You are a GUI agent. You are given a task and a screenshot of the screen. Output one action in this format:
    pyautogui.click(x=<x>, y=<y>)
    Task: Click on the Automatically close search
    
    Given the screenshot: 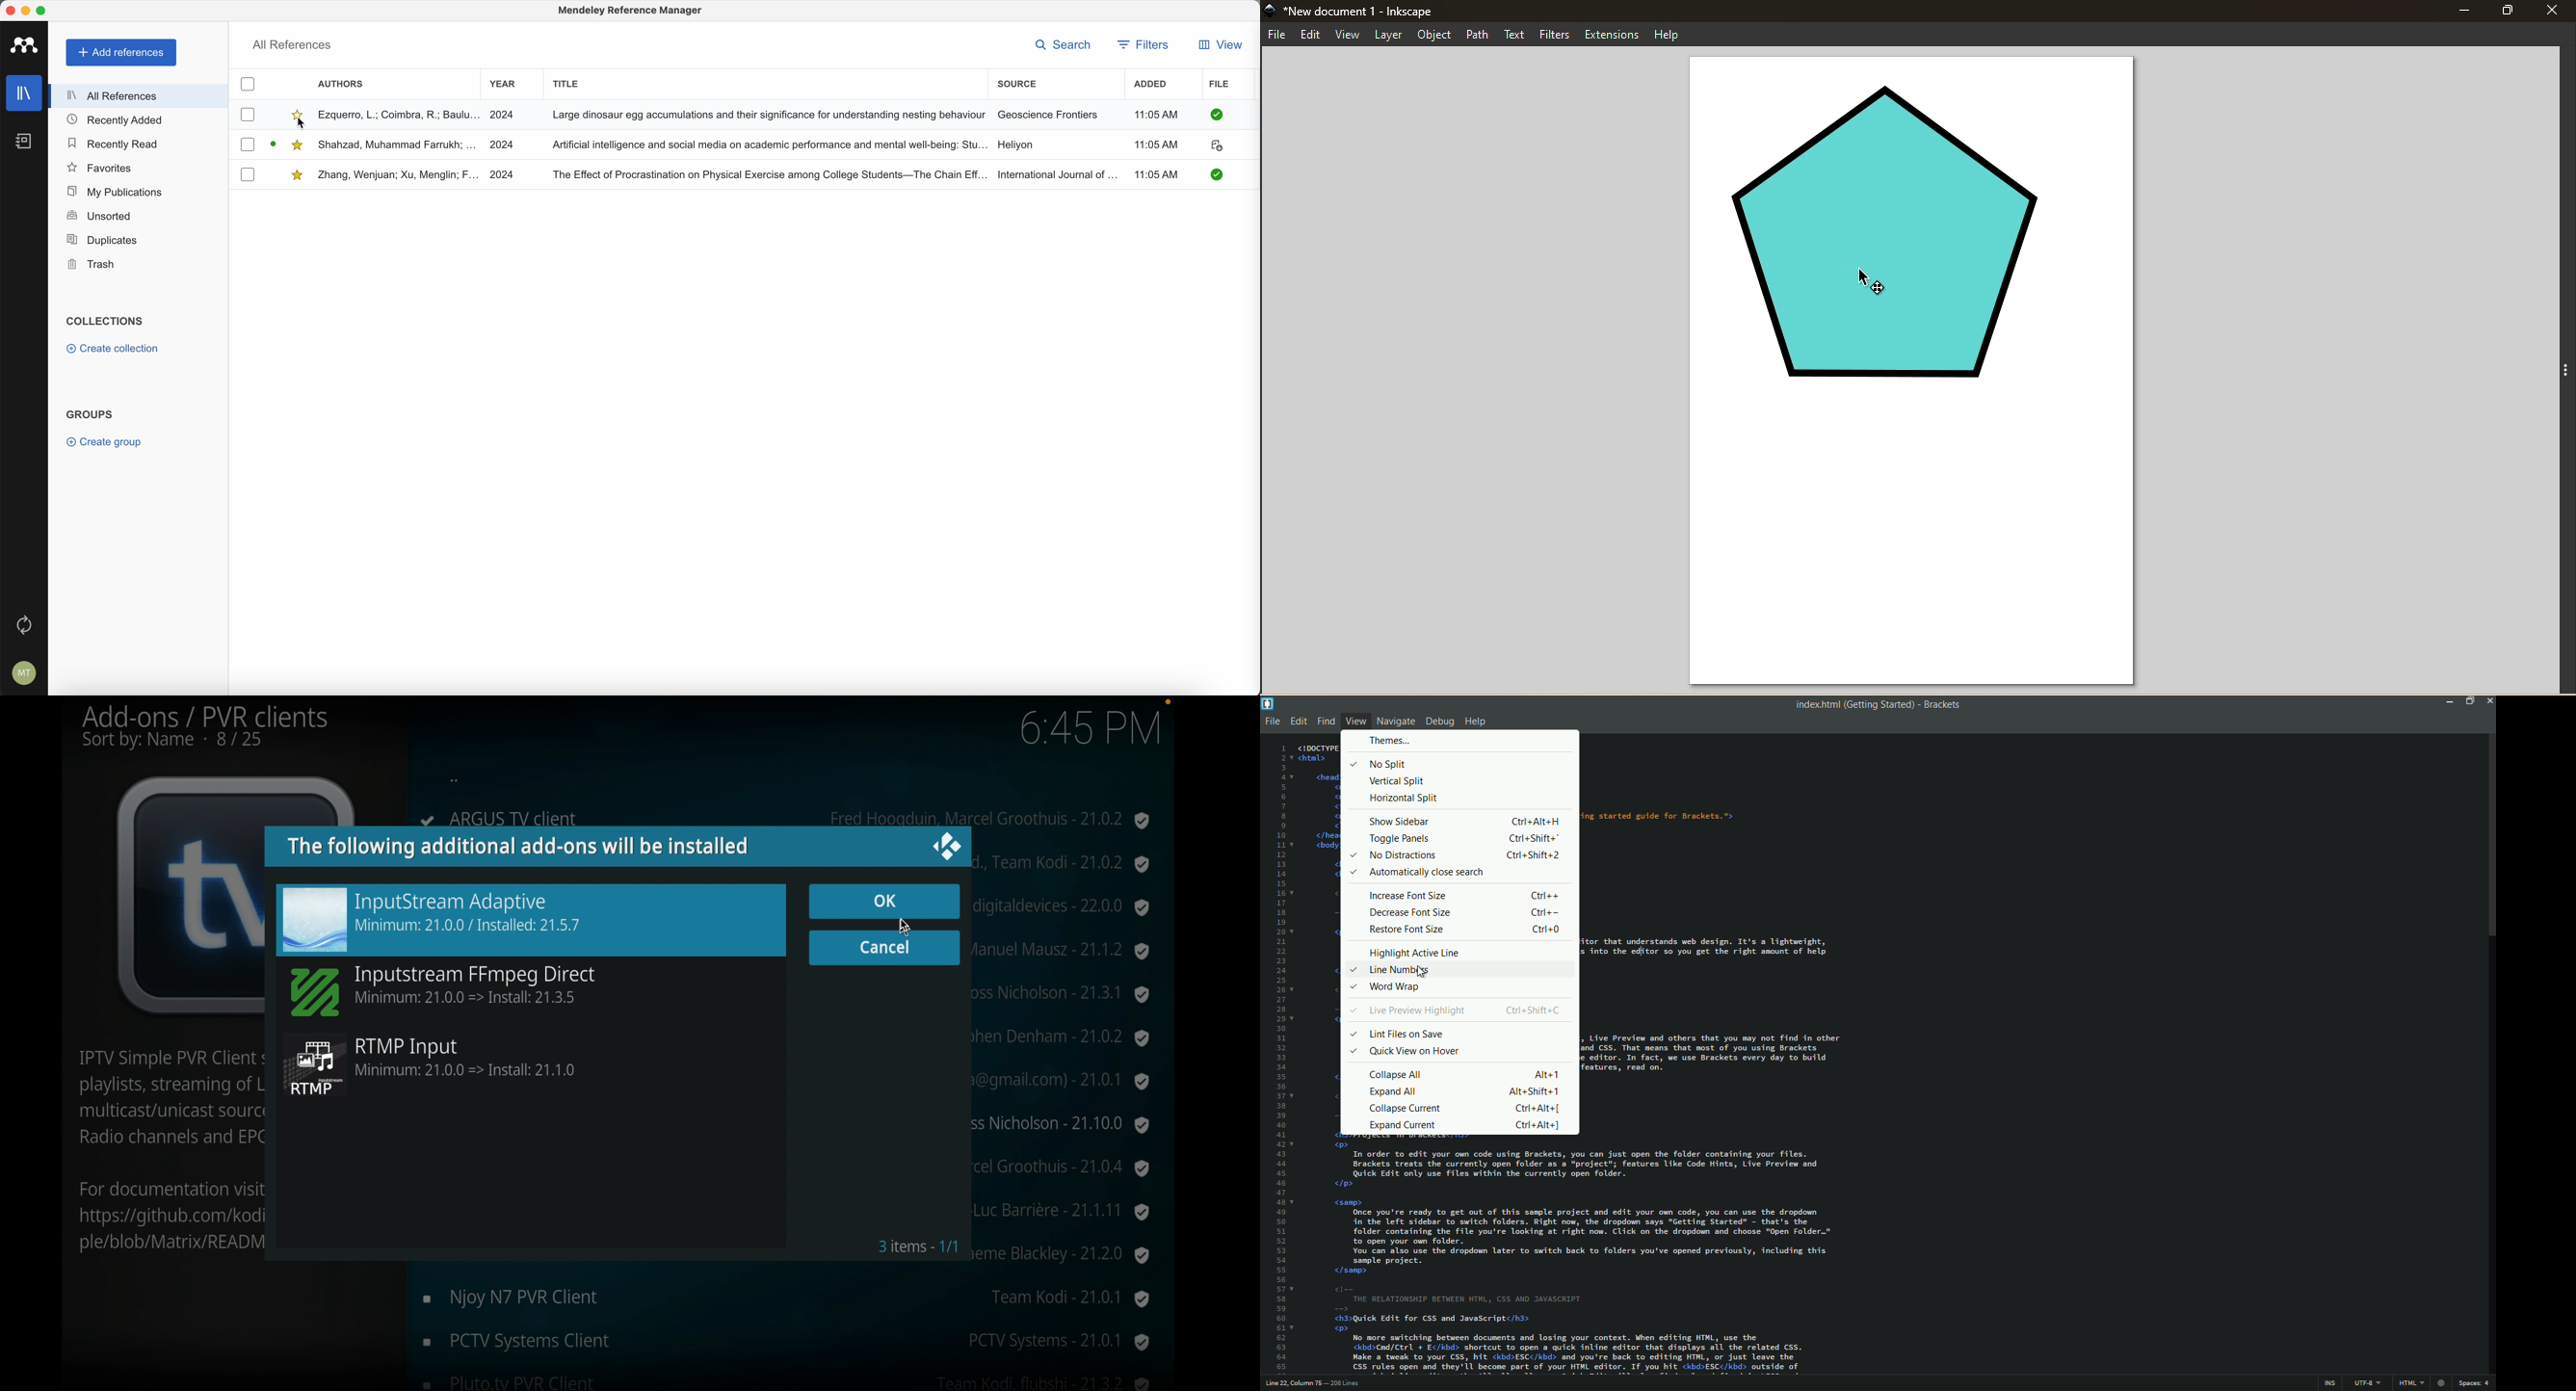 What is the action you would take?
    pyautogui.click(x=1419, y=872)
    